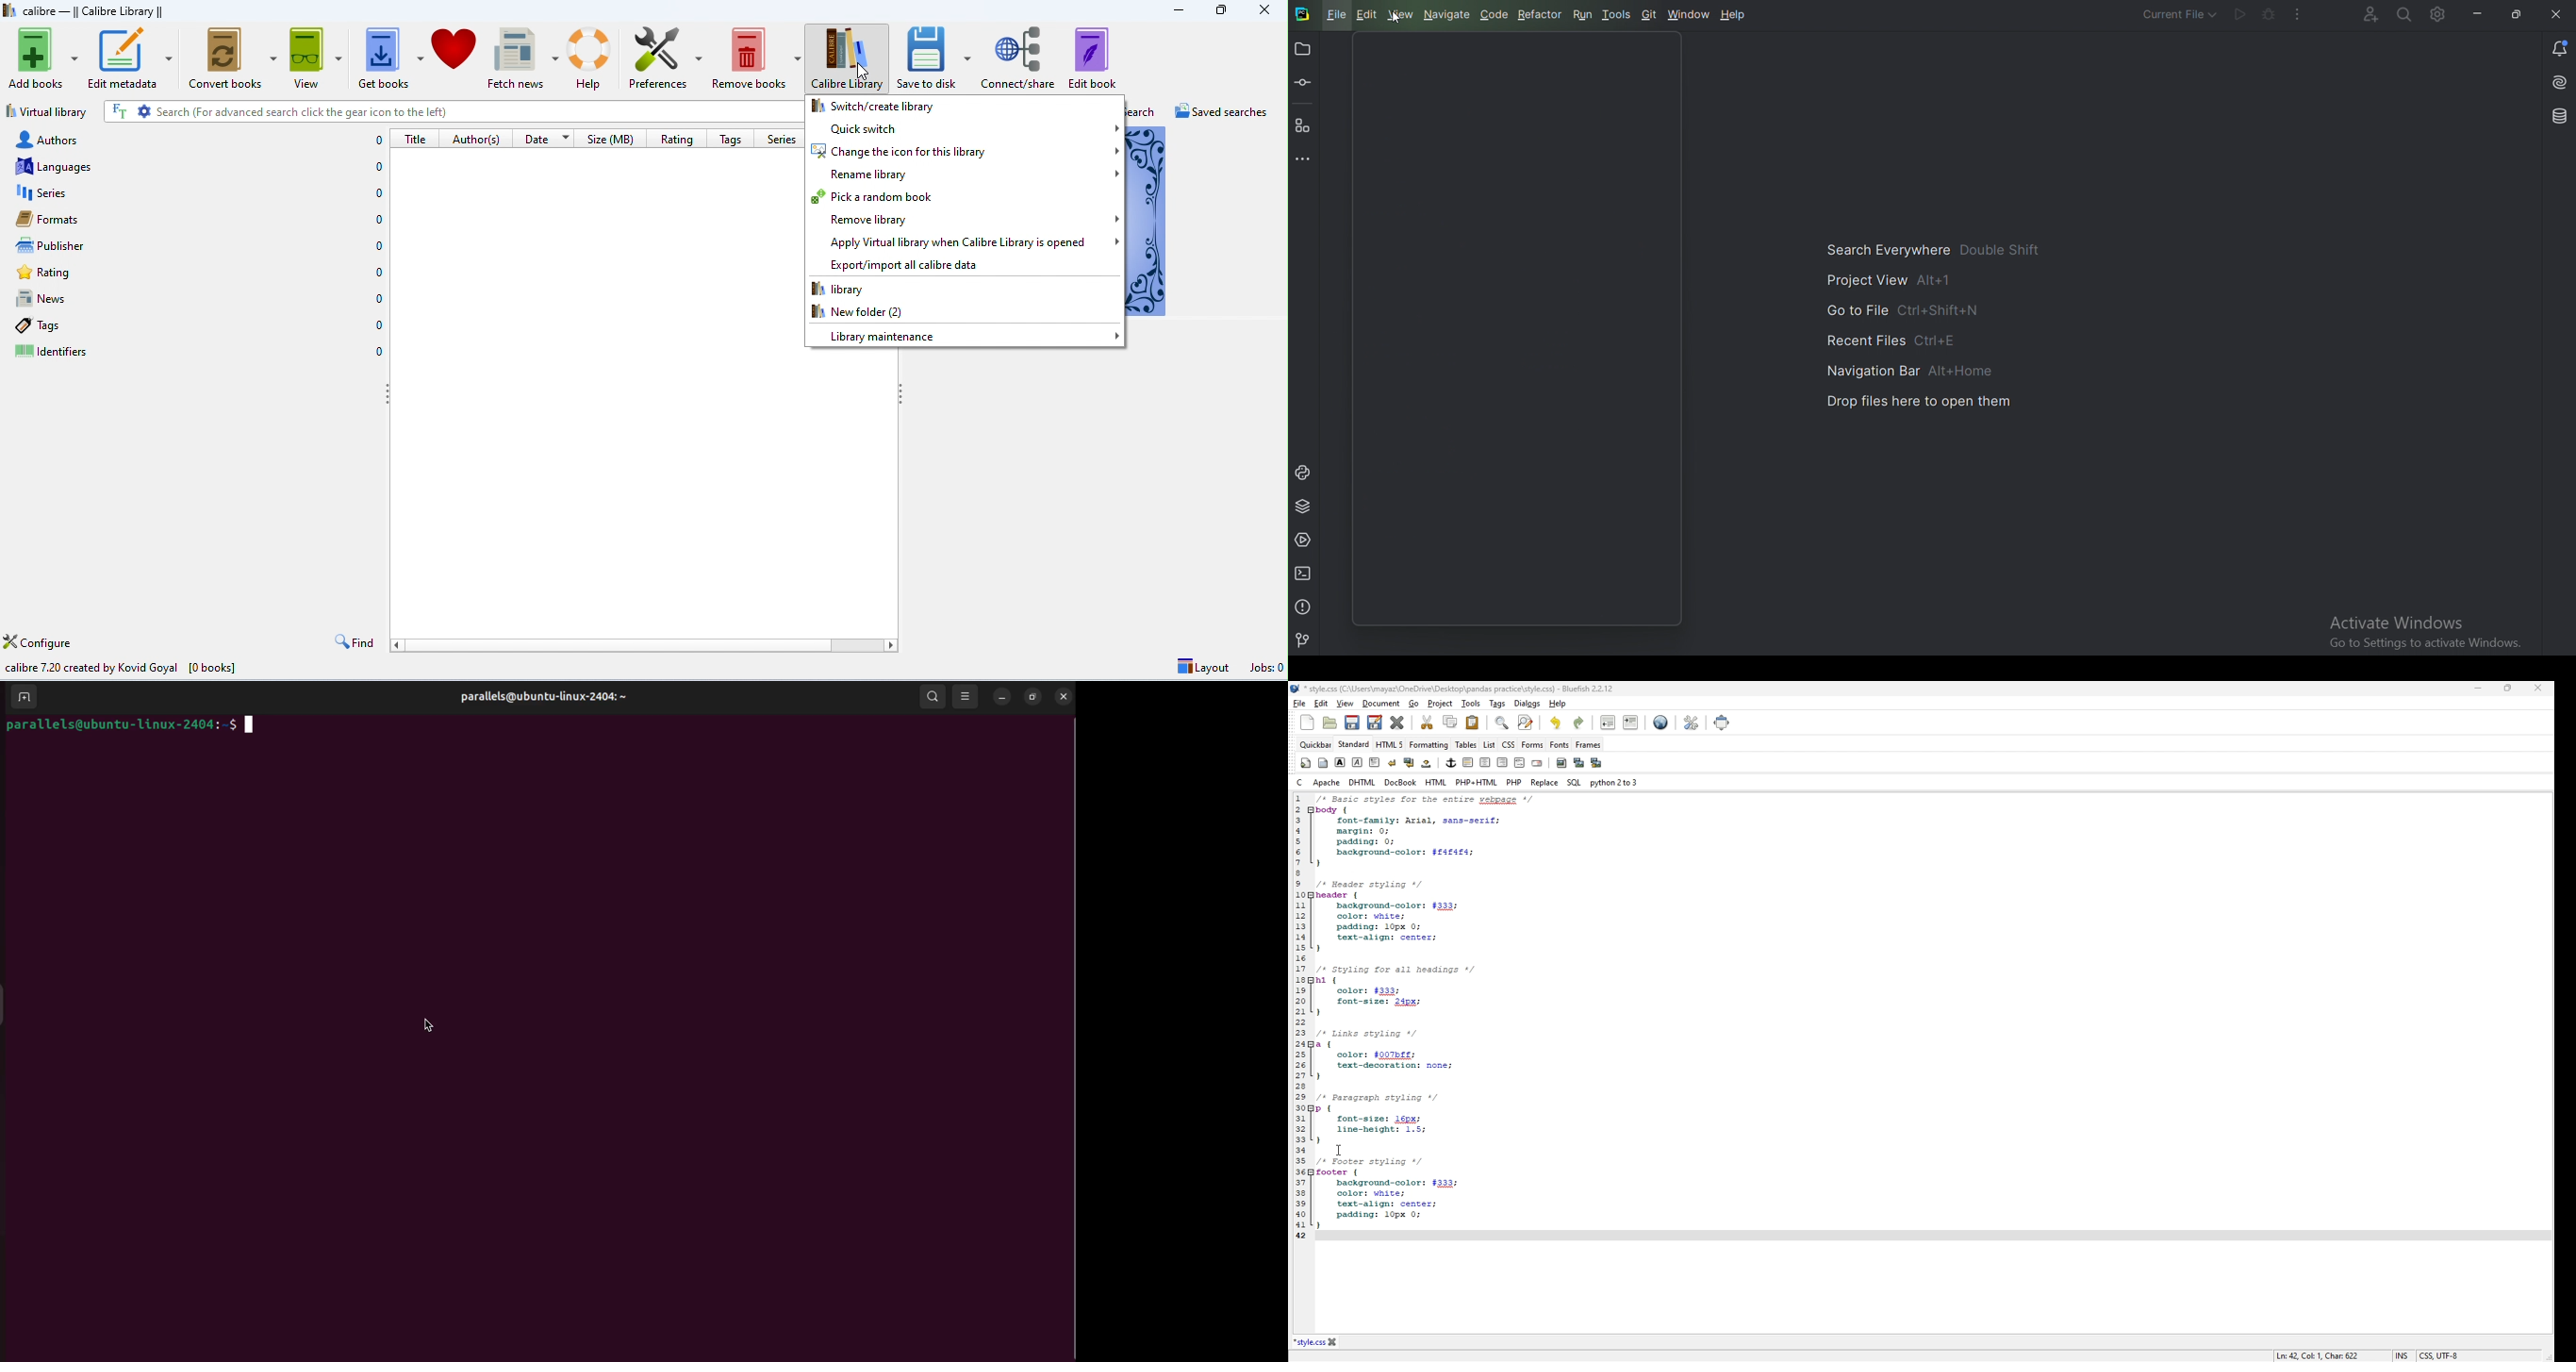 Image resolution: width=2576 pixels, height=1372 pixels. I want to click on maximize, so click(1221, 10).